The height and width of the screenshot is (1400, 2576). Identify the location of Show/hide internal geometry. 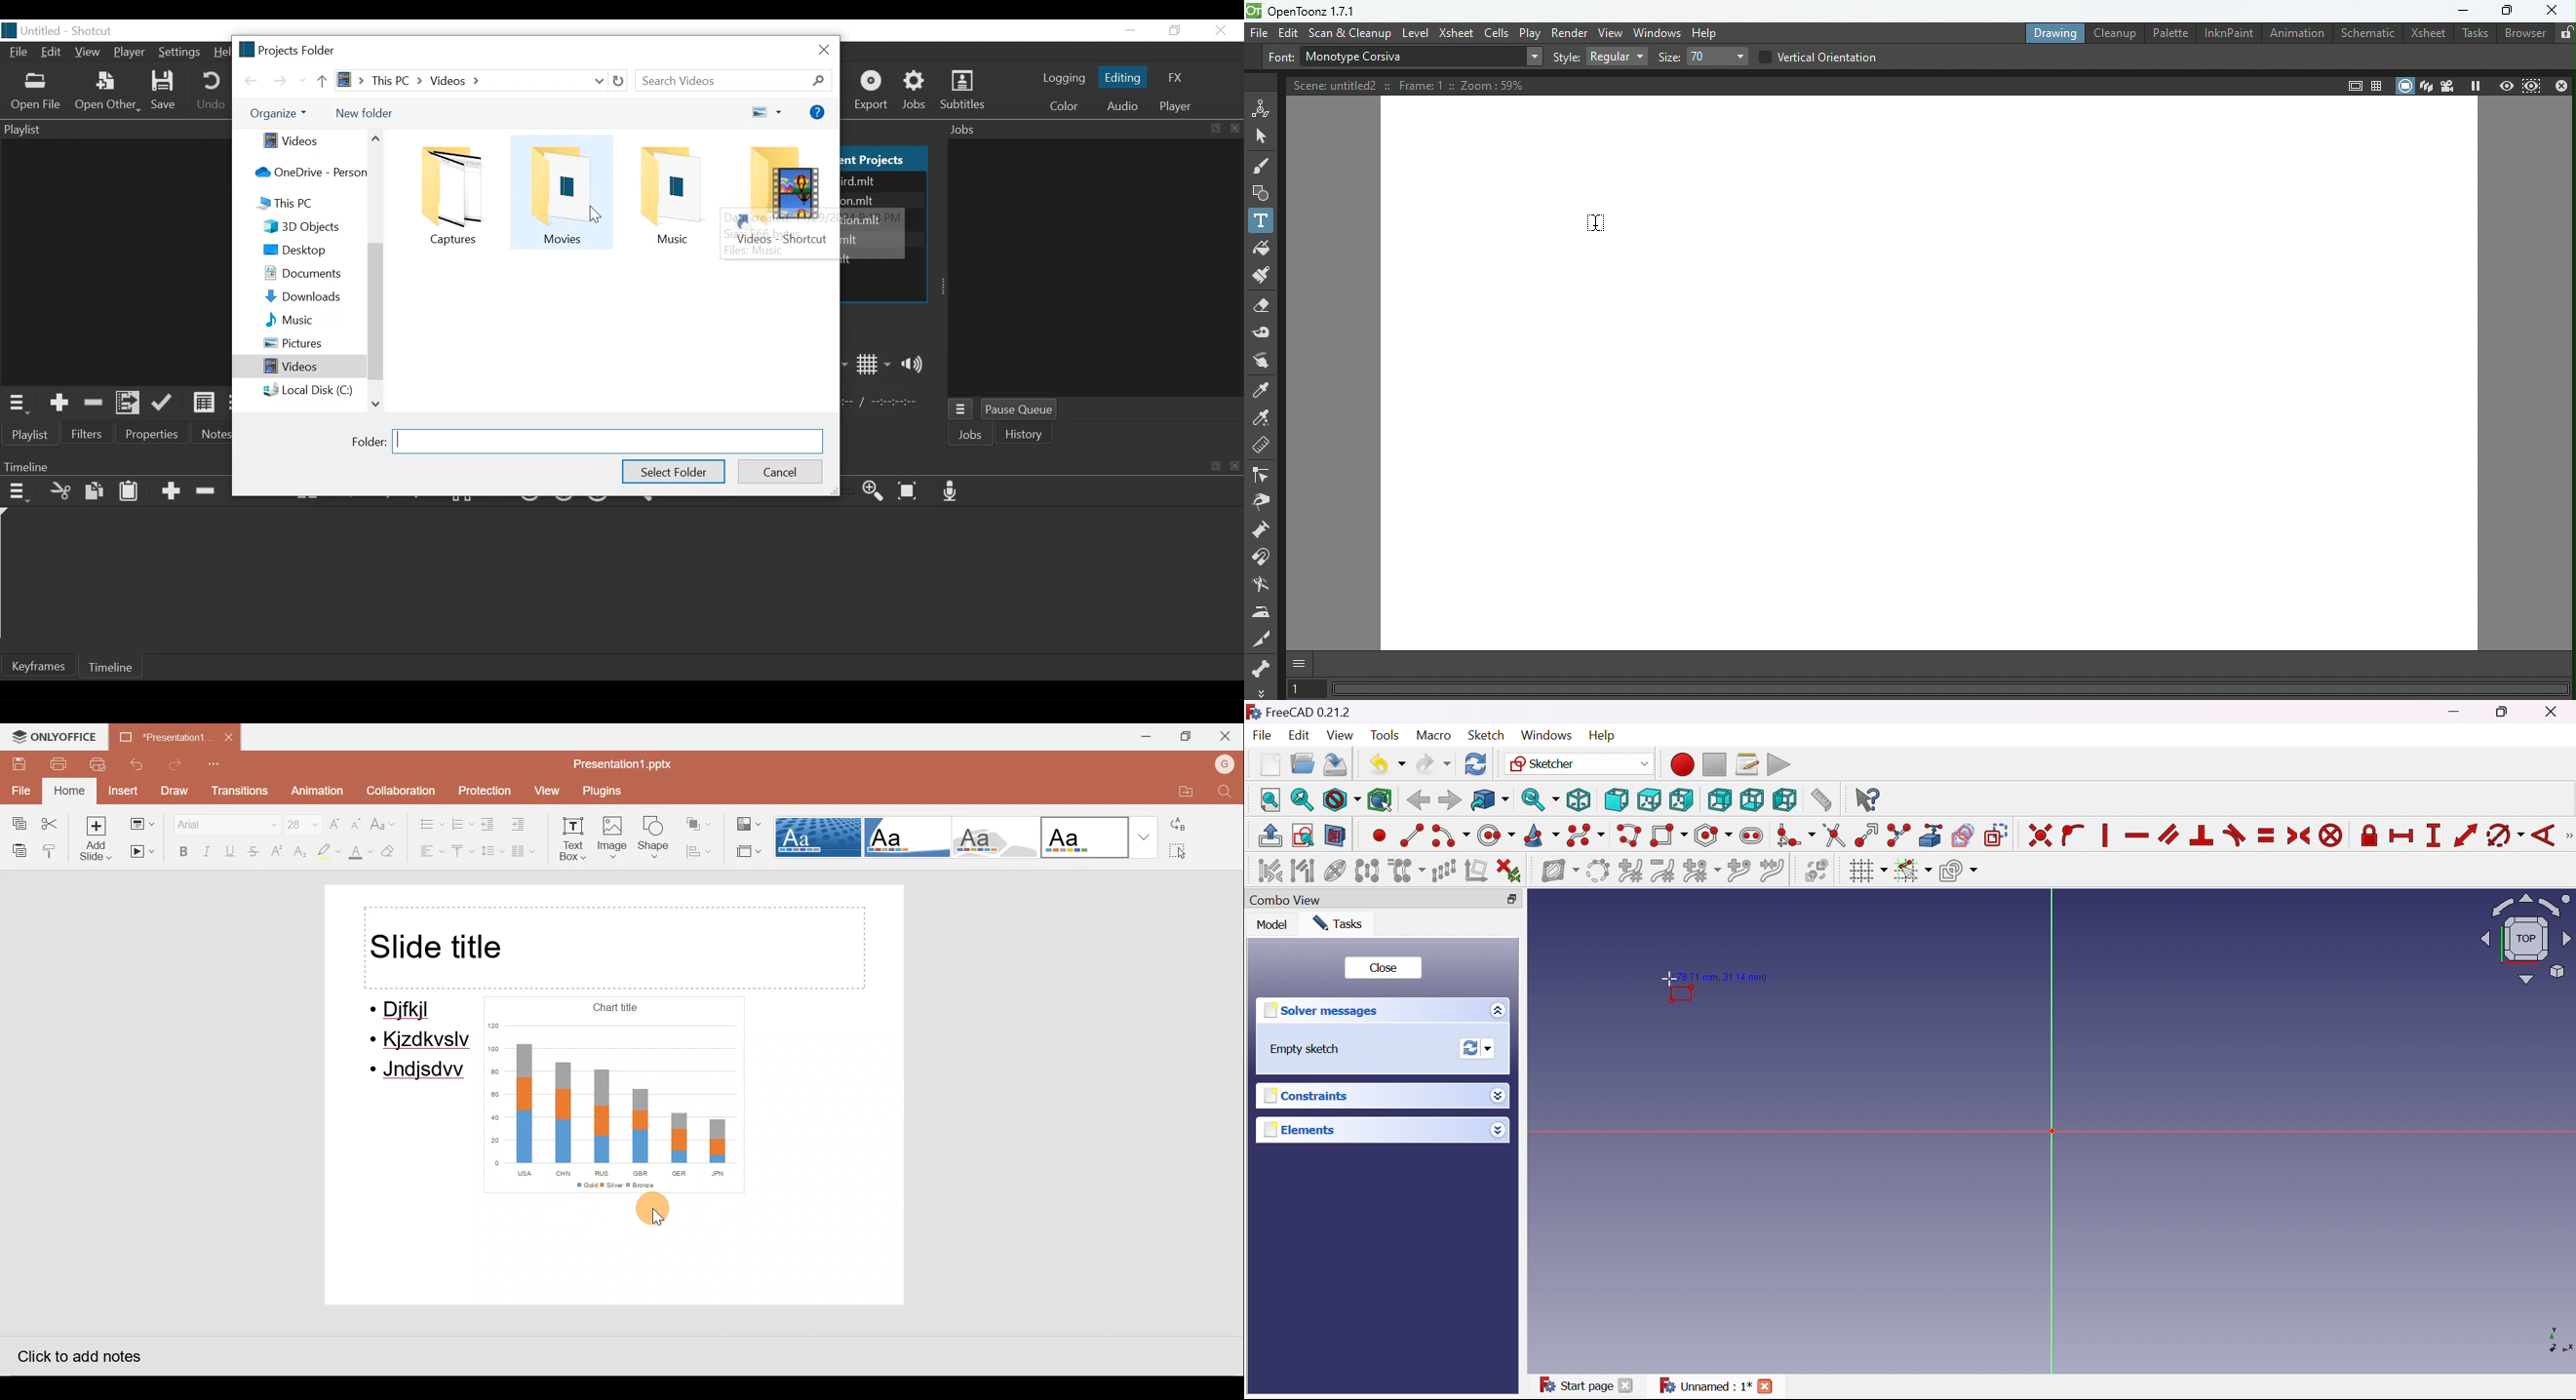
(1336, 871).